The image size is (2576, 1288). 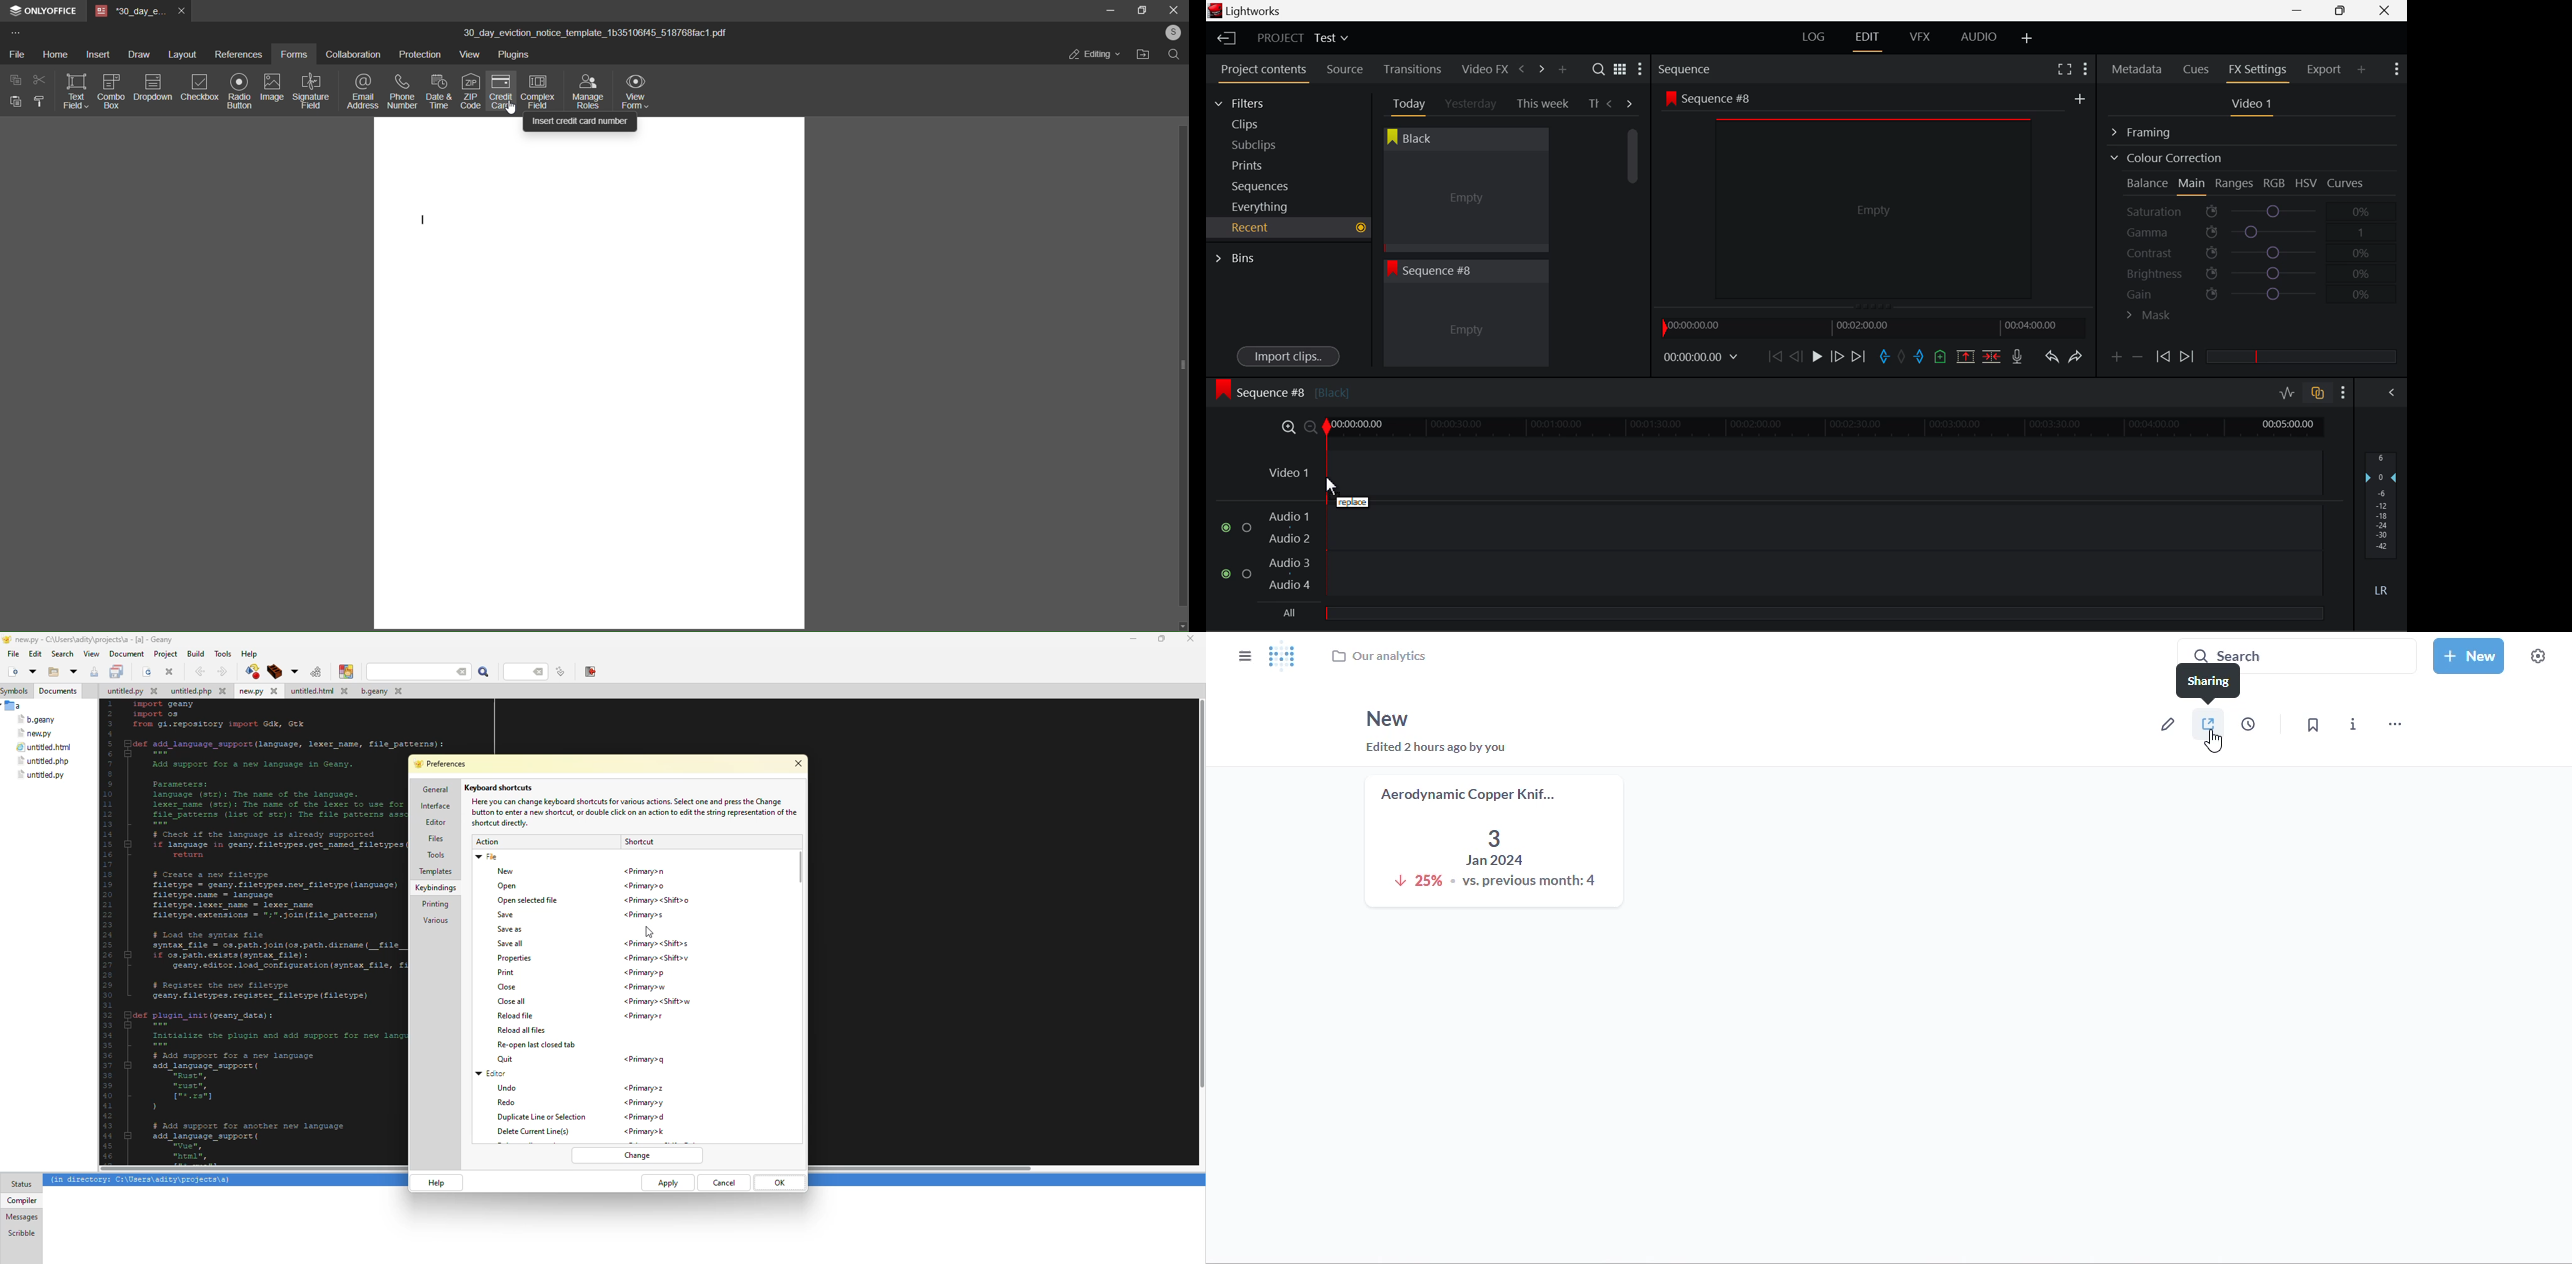 I want to click on clicking here, so click(x=649, y=928).